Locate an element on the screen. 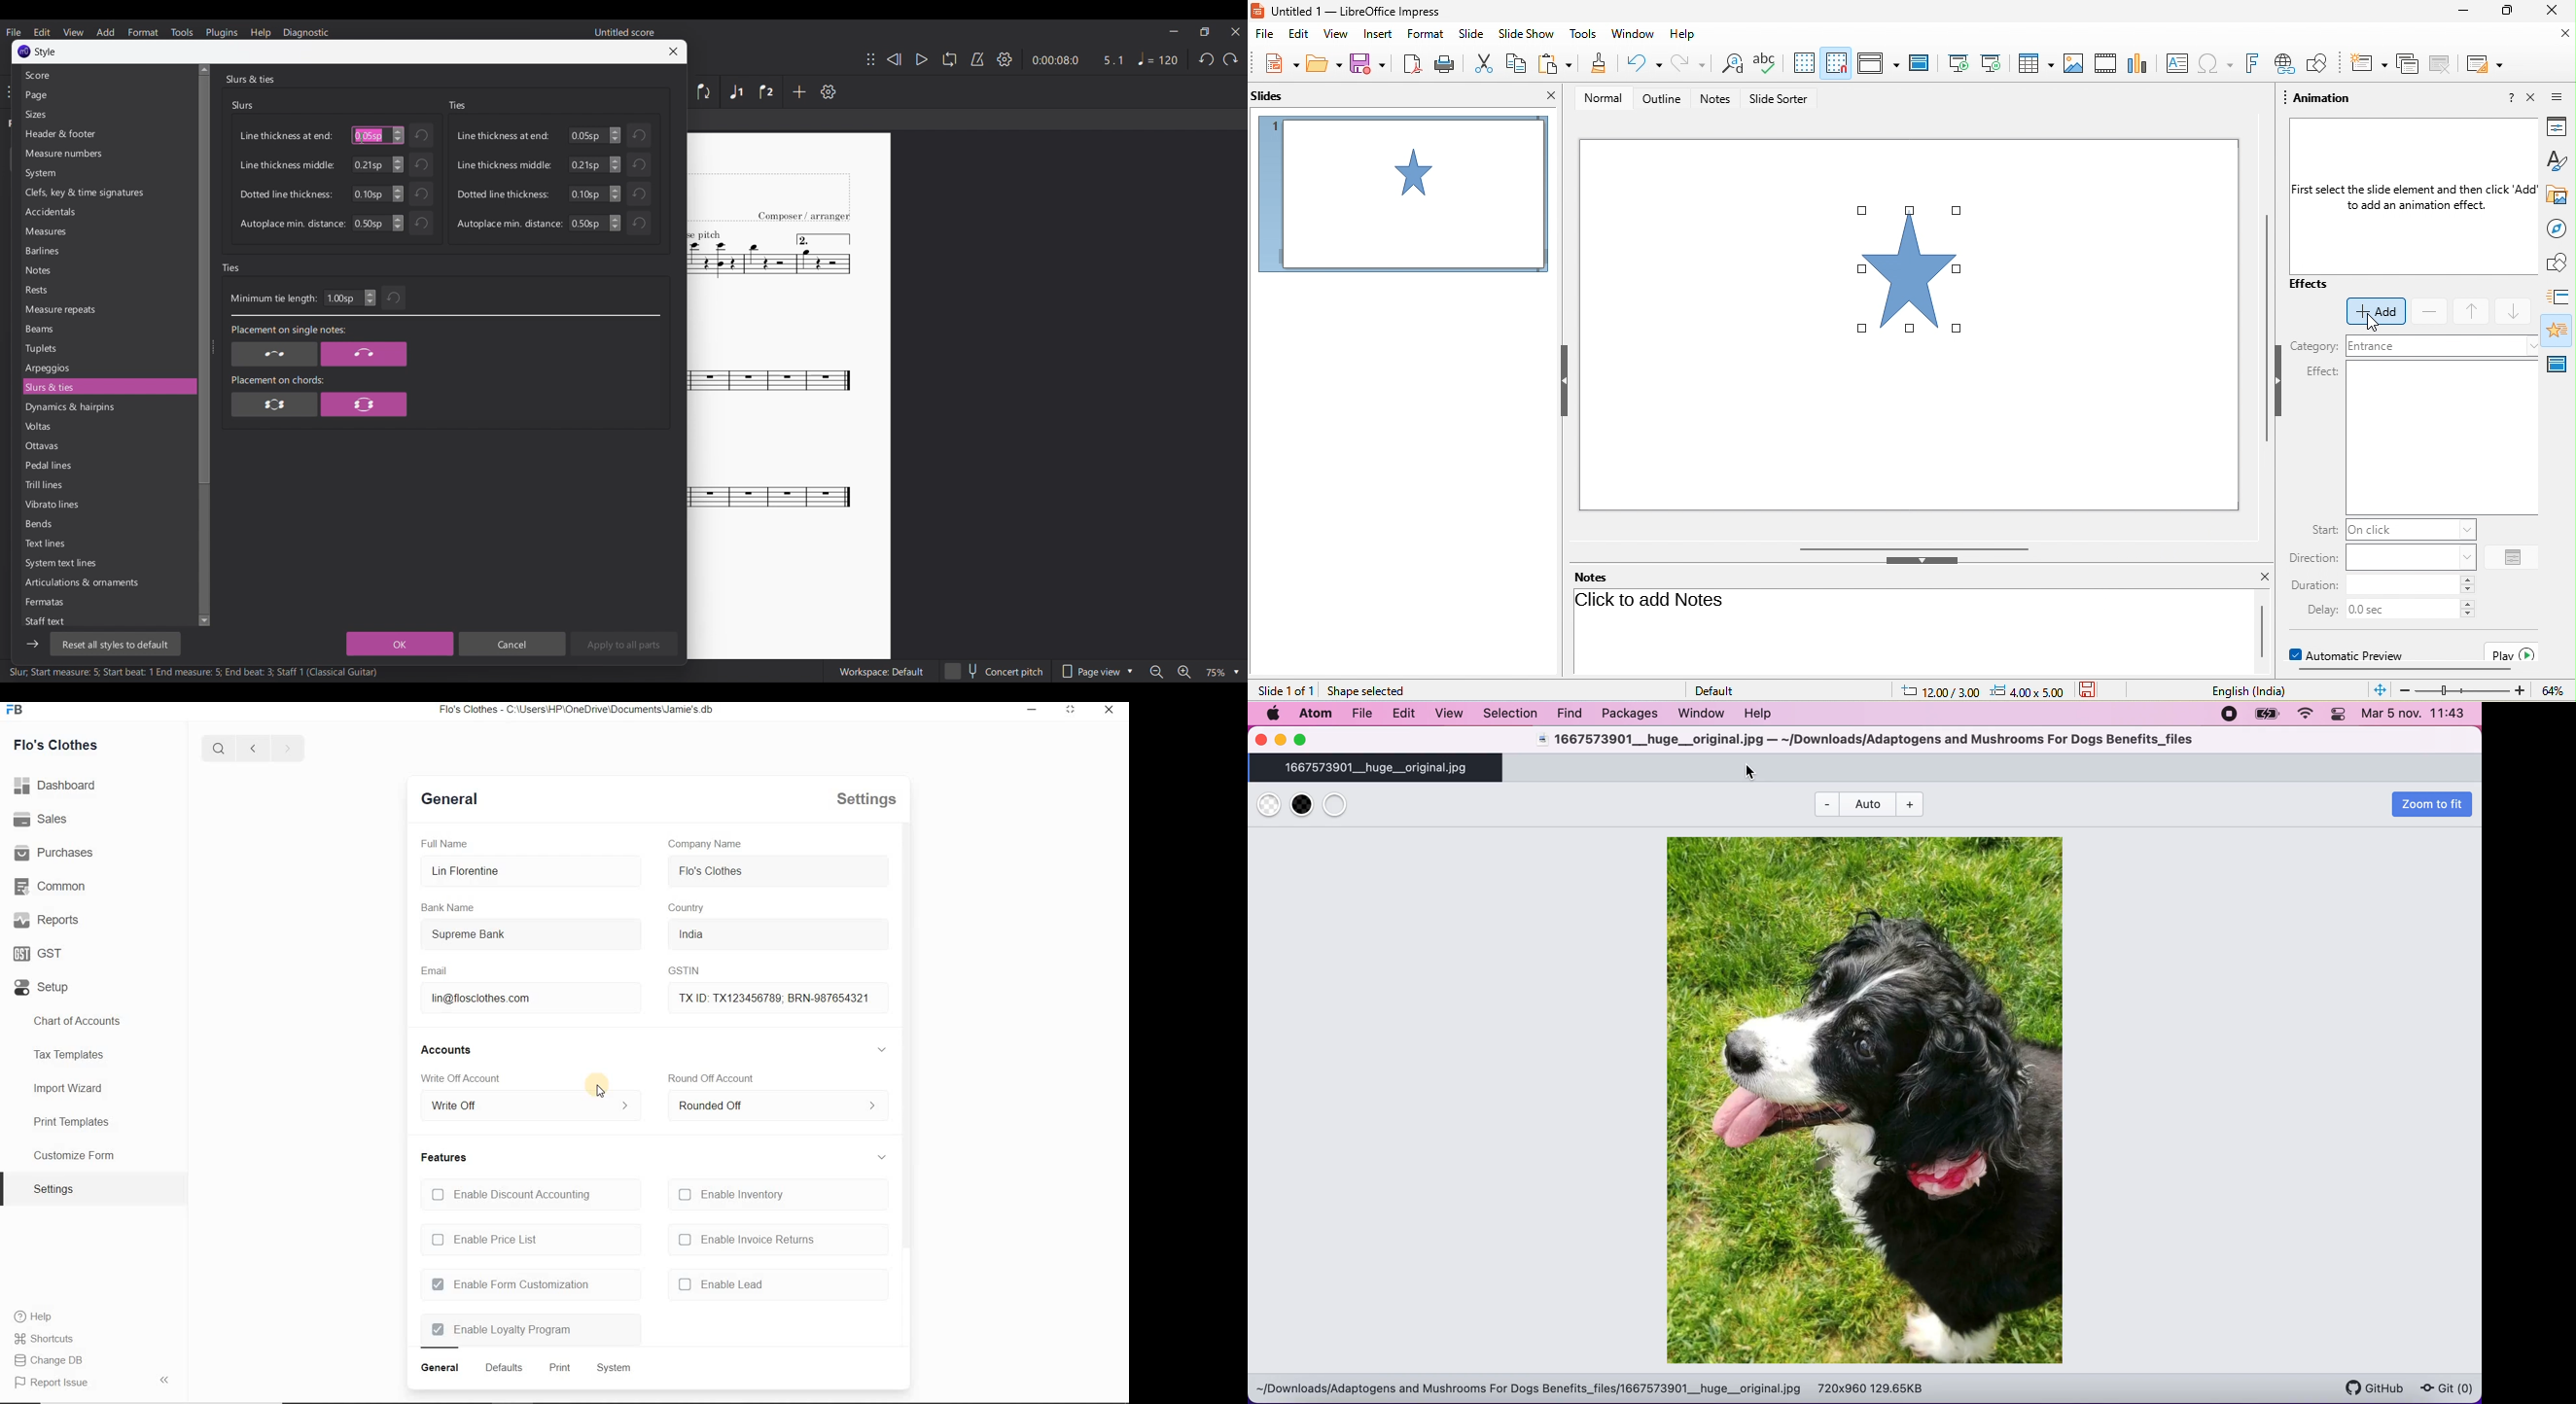 This screenshot has width=2576, height=1428. input duration is located at coordinates (2402, 585).